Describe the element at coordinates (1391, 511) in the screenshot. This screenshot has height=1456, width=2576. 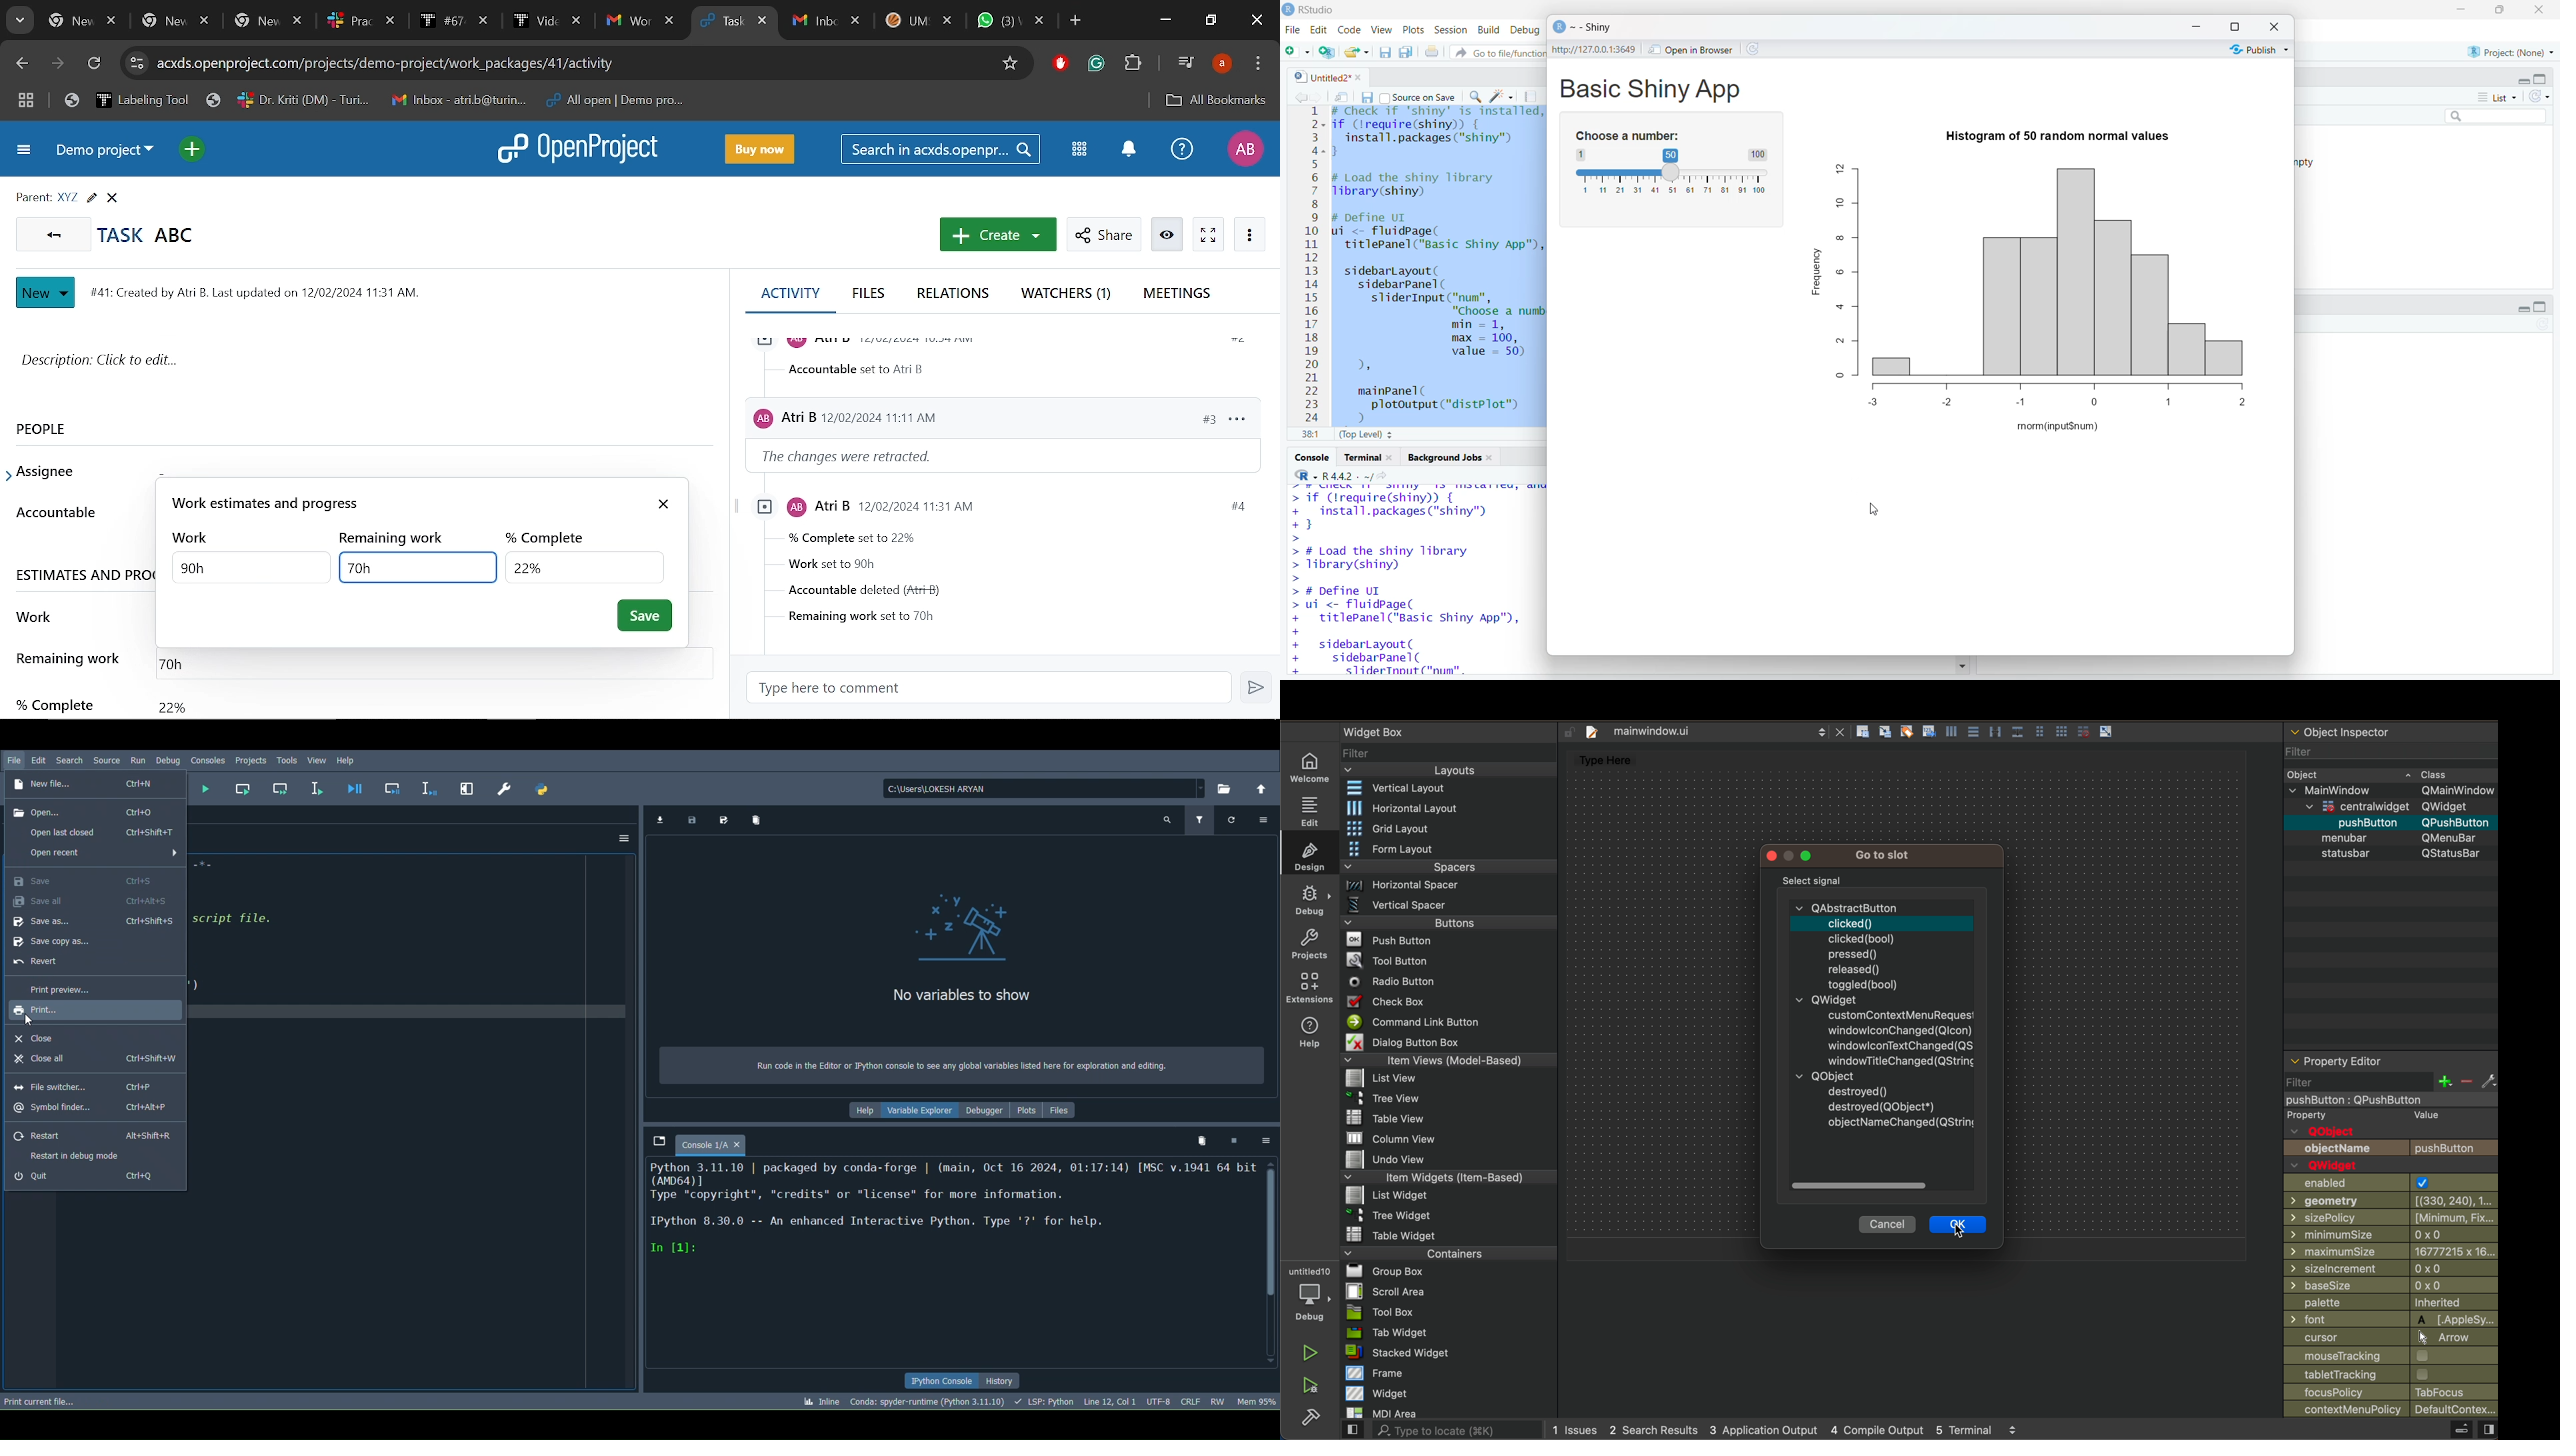
I see `> 11 (Irequire(shiny)) {
+ install.packages ("shiny")
+}` at that location.